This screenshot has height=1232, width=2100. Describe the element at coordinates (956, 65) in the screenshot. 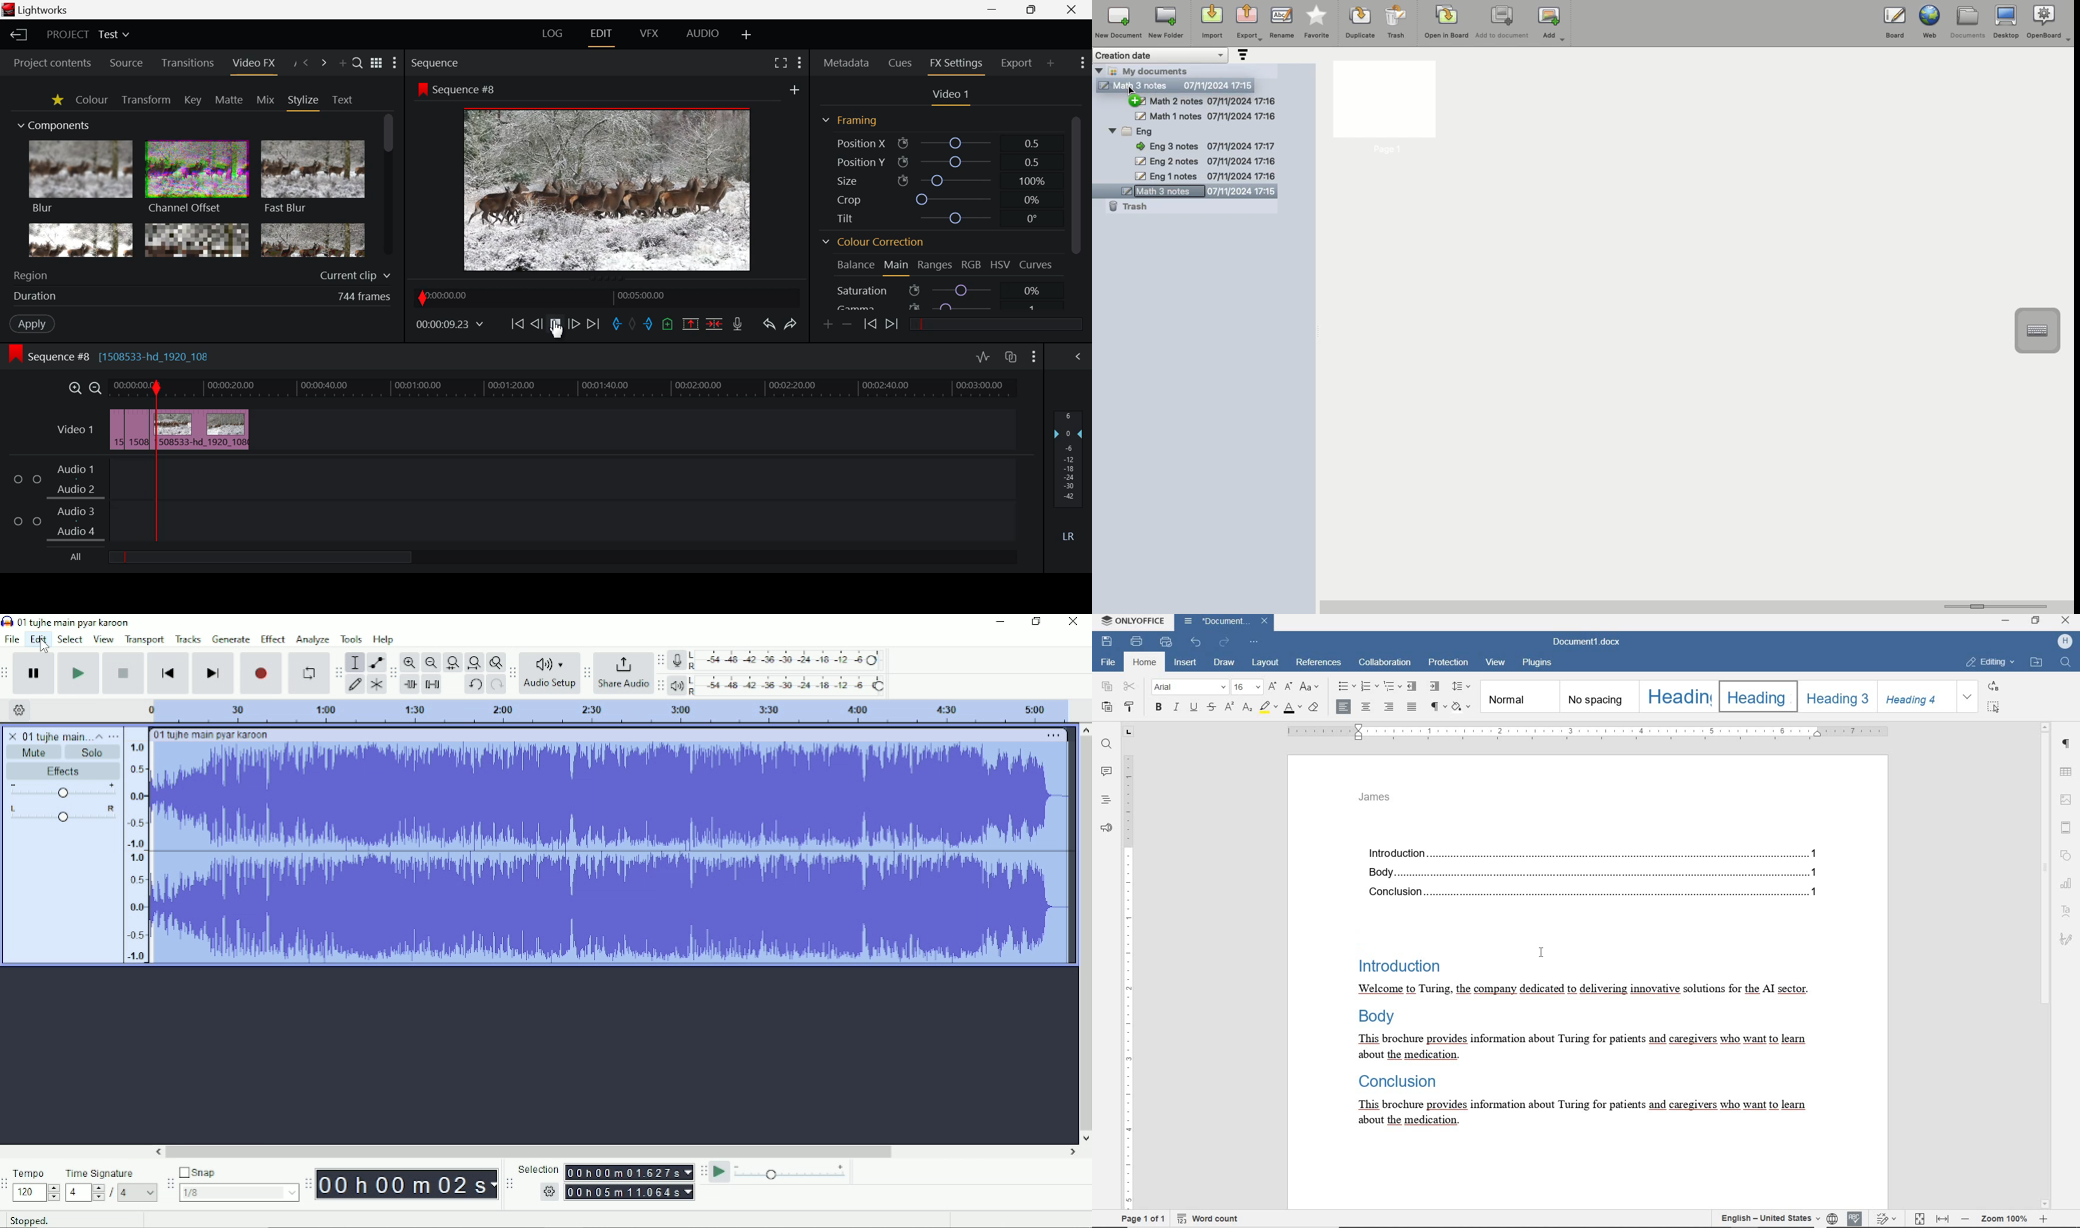

I see `FX Settings` at that location.